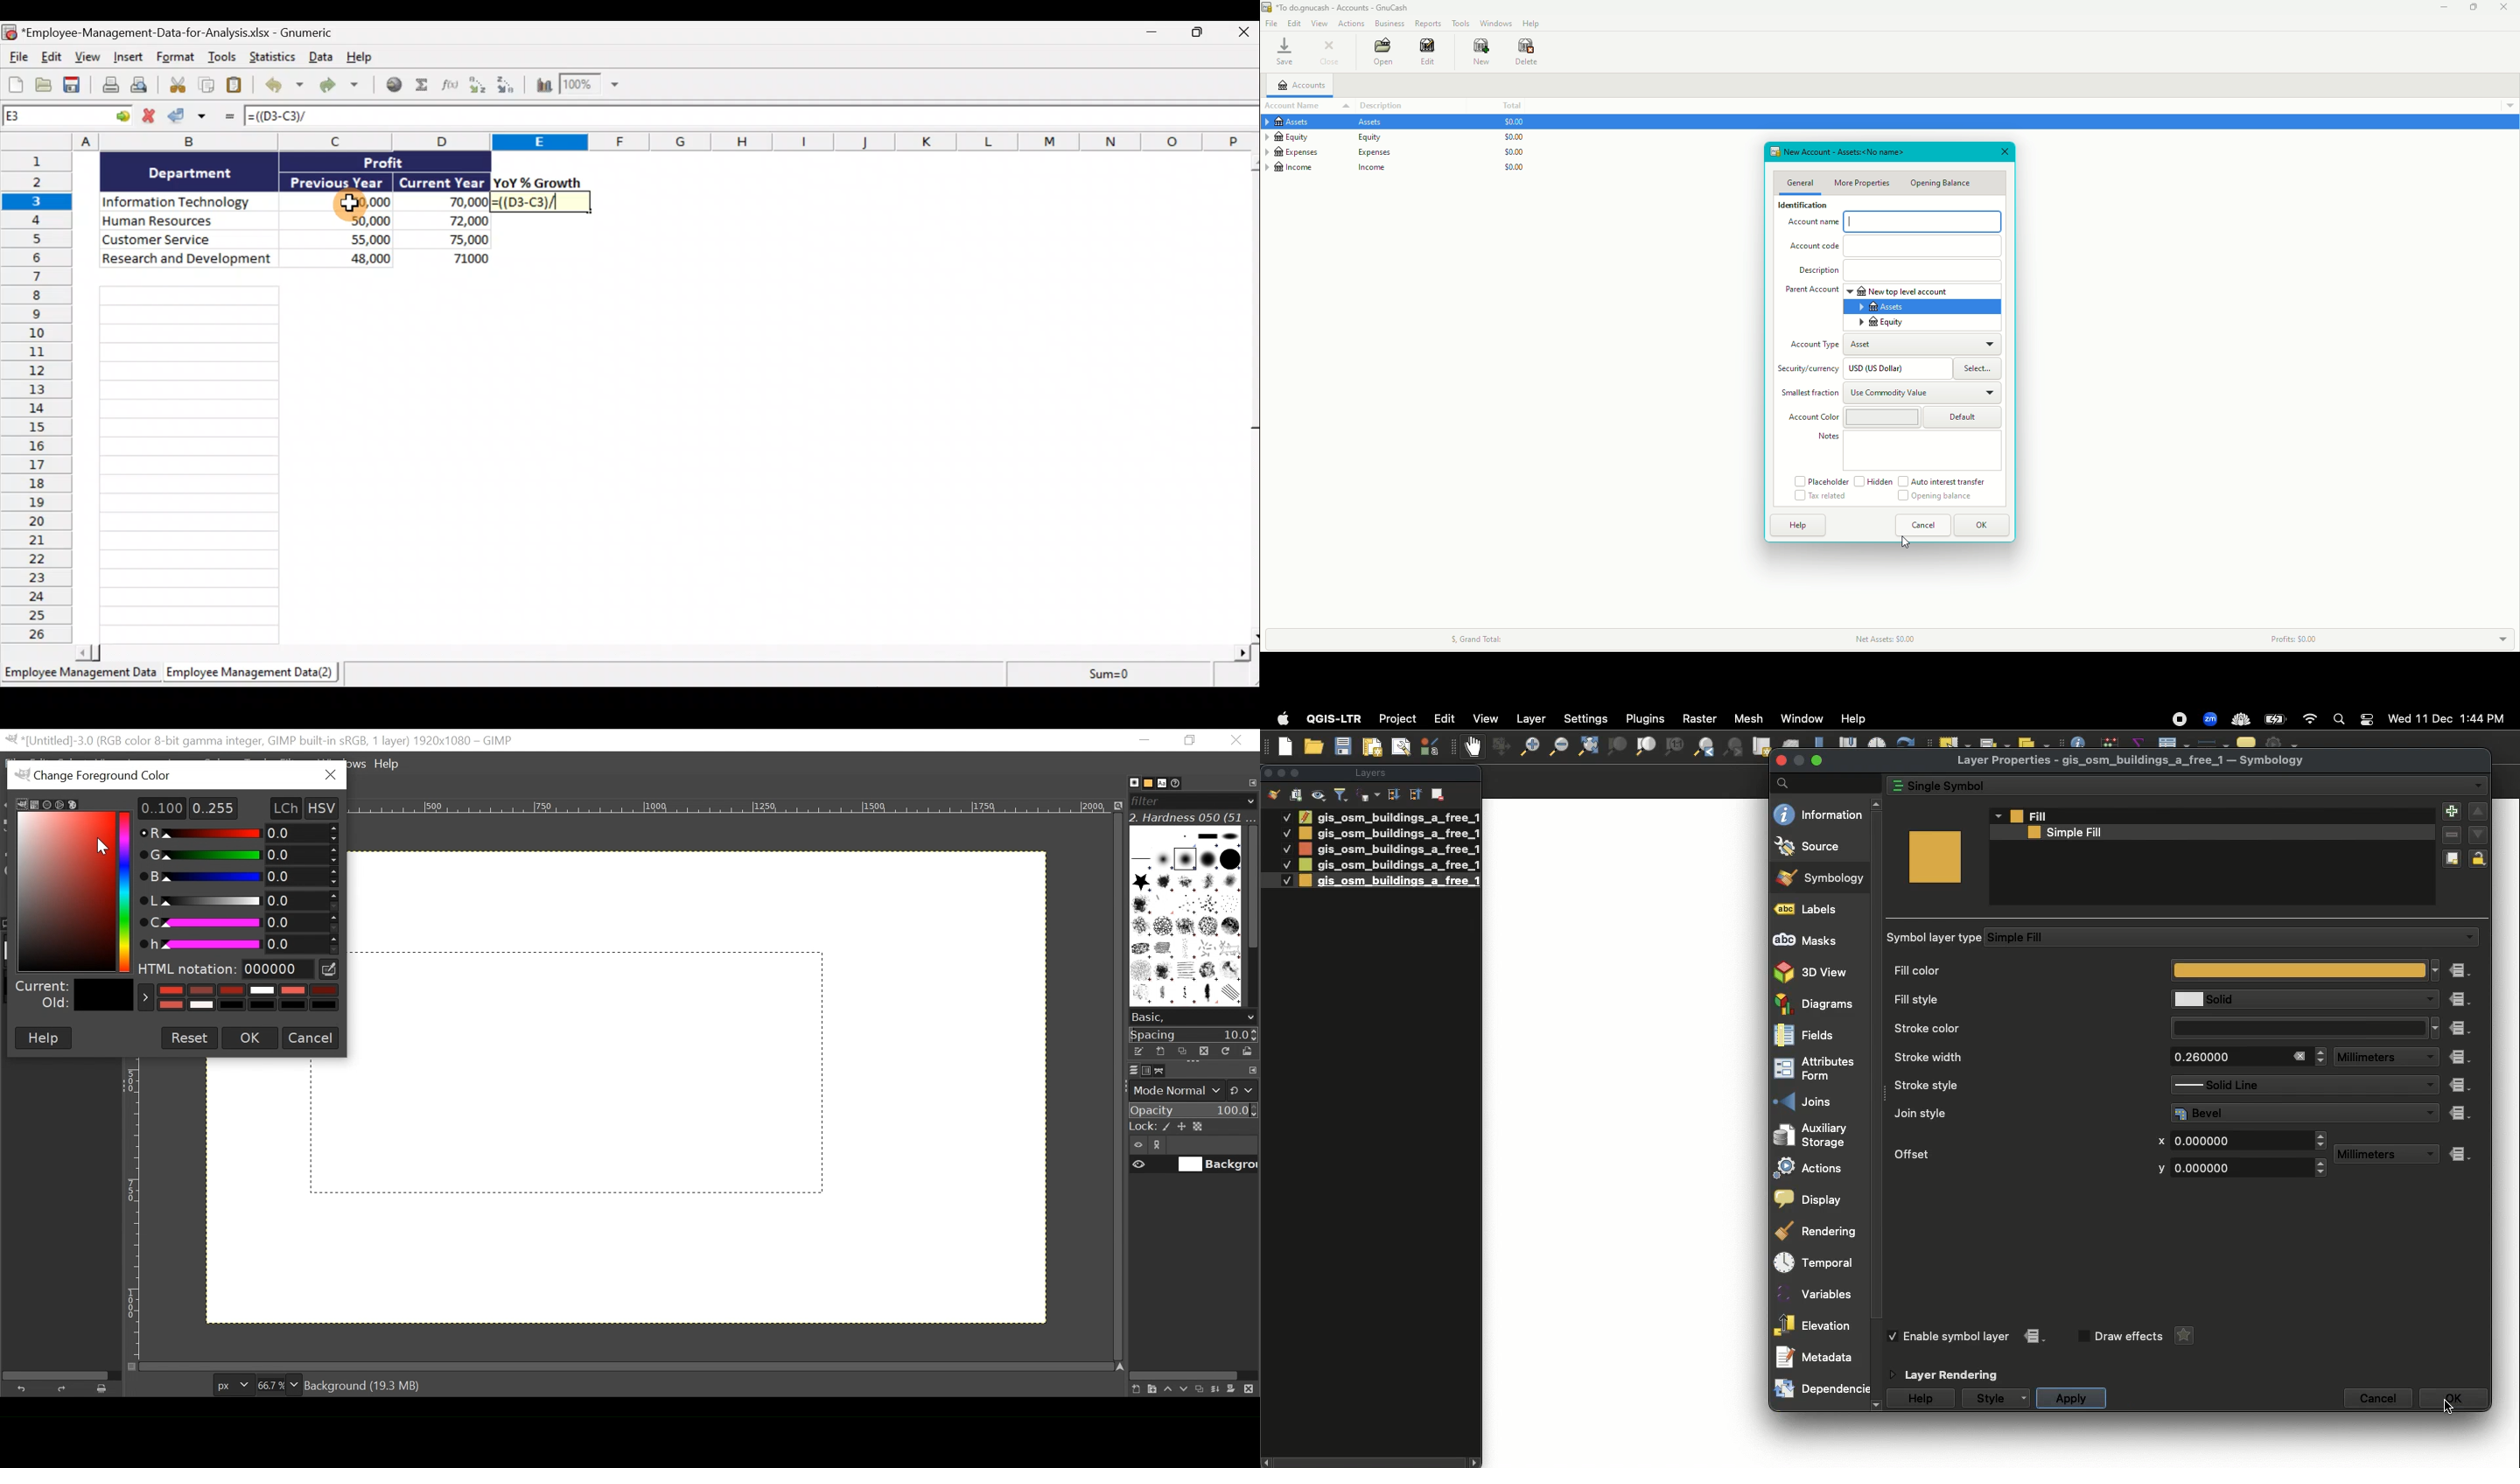 The width and height of the screenshot is (2520, 1484). I want to click on Restore, so click(2472, 7).